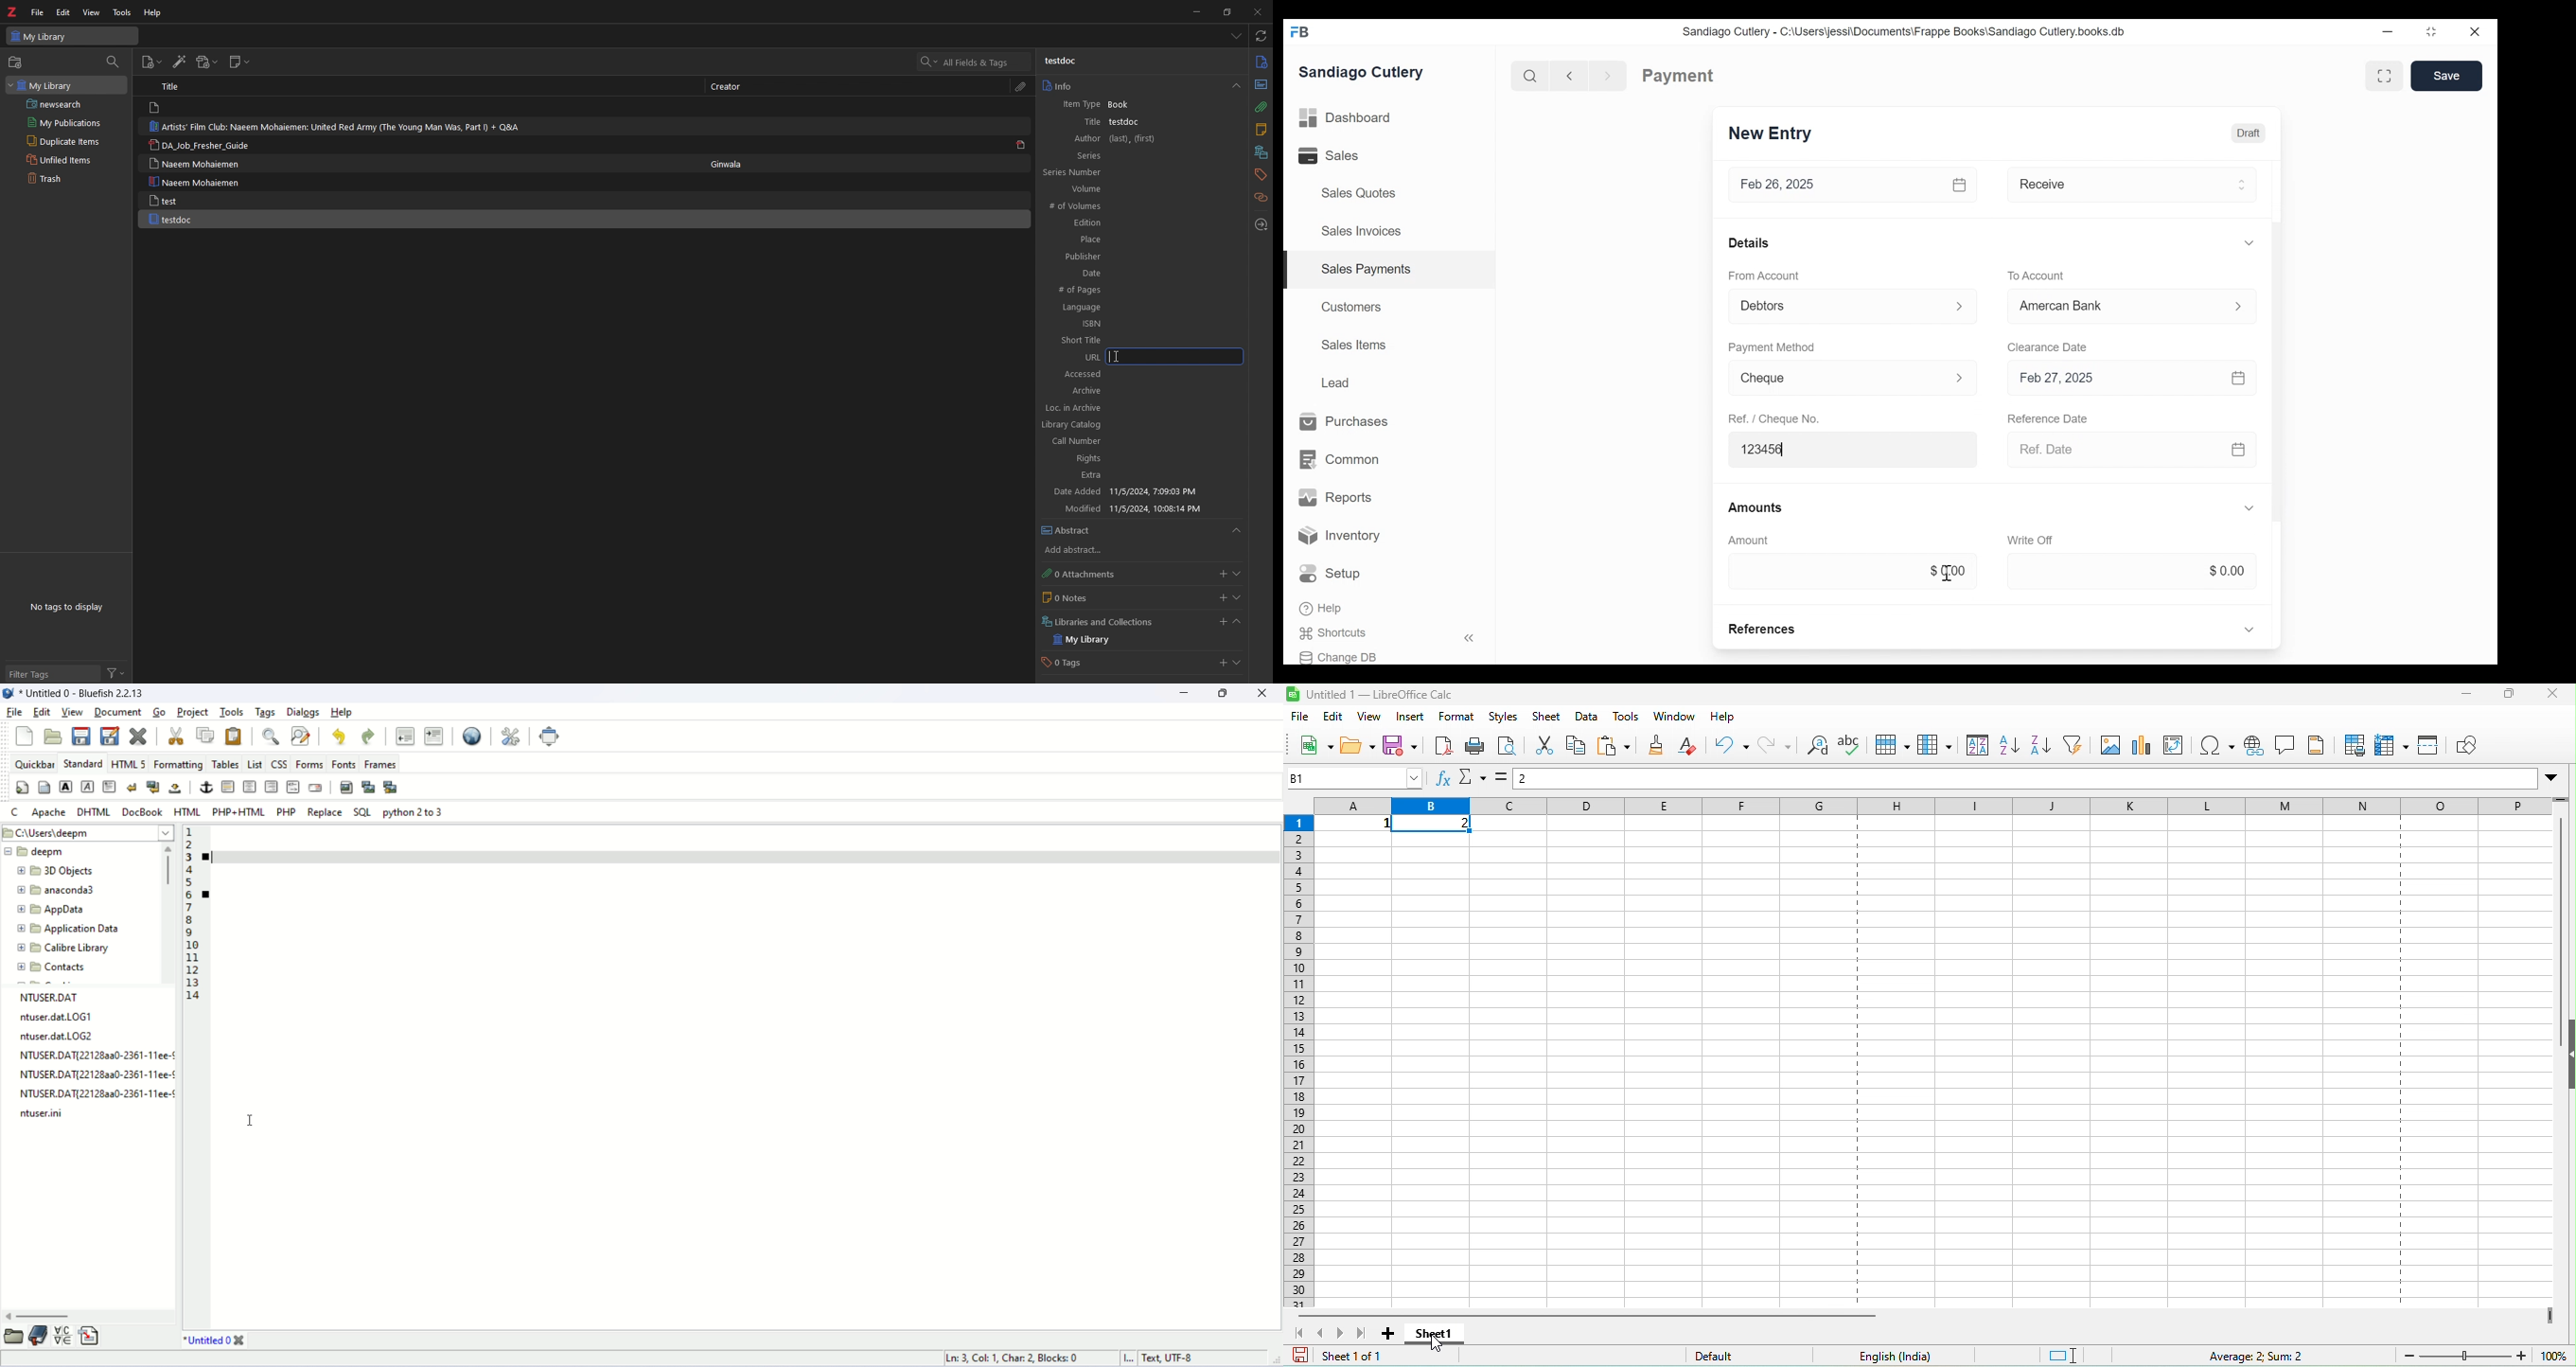 This screenshot has width=2576, height=1372. I want to click on pdf, so click(1022, 145).